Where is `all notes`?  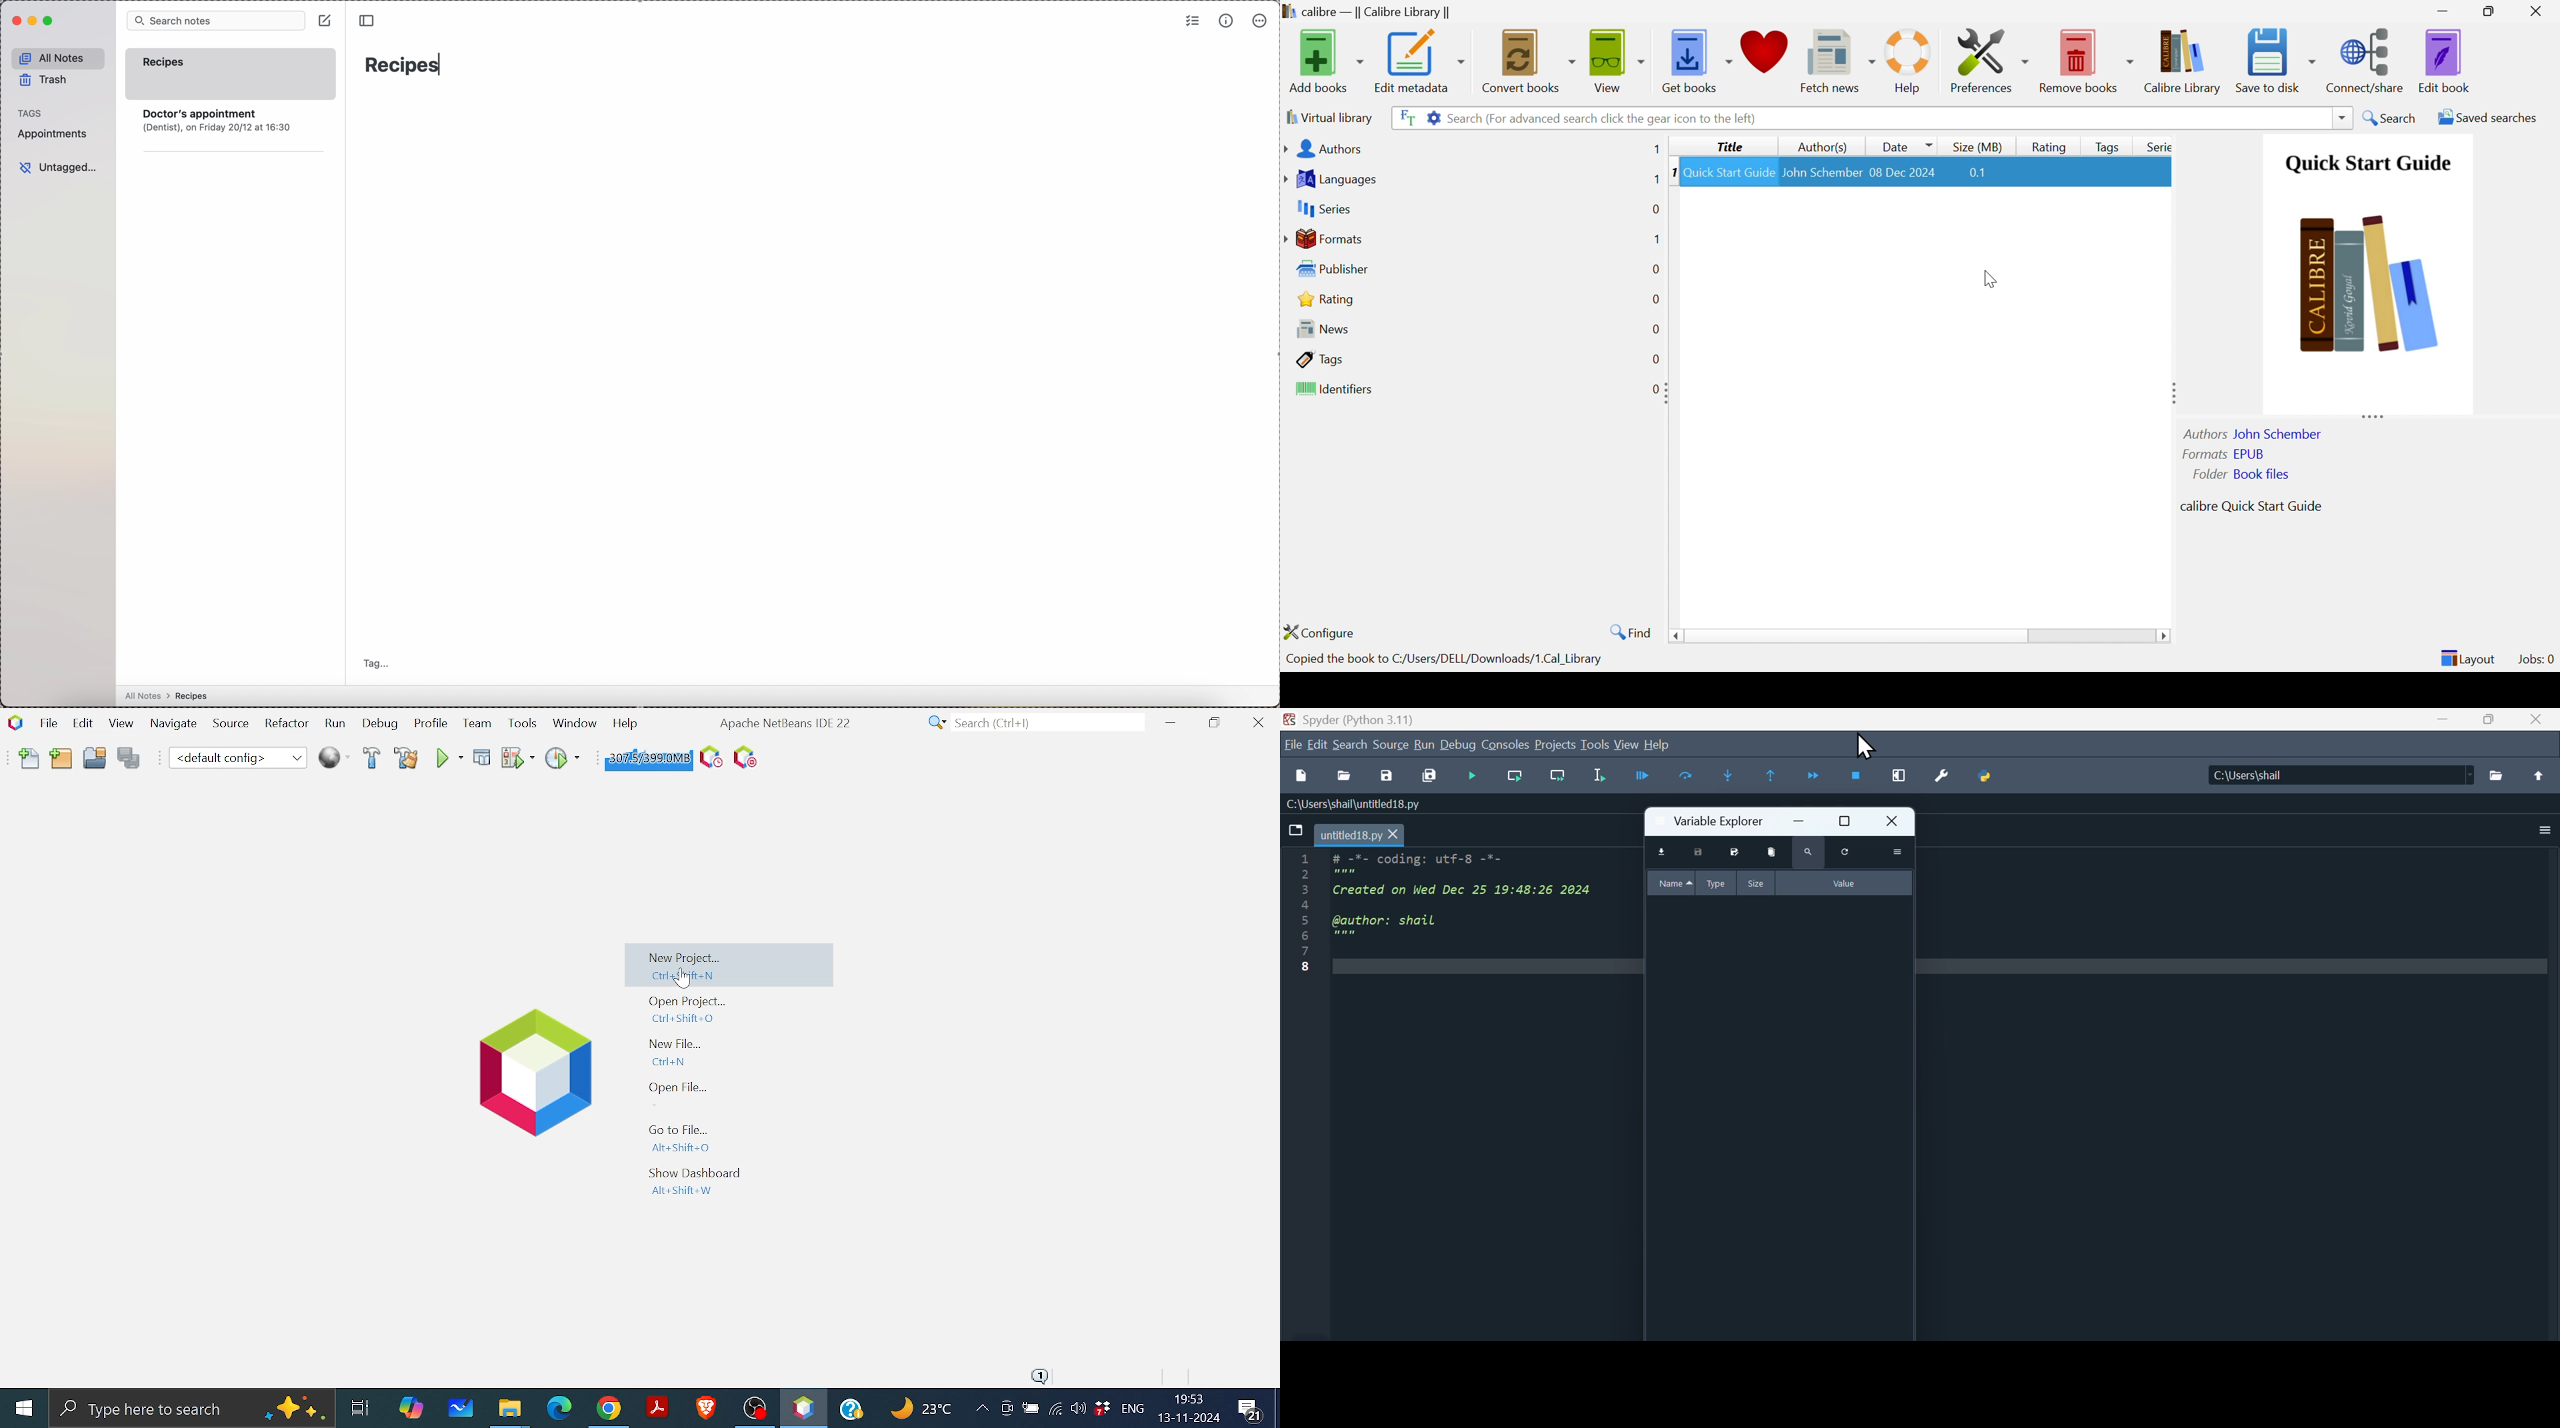 all notes is located at coordinates (58, 58).